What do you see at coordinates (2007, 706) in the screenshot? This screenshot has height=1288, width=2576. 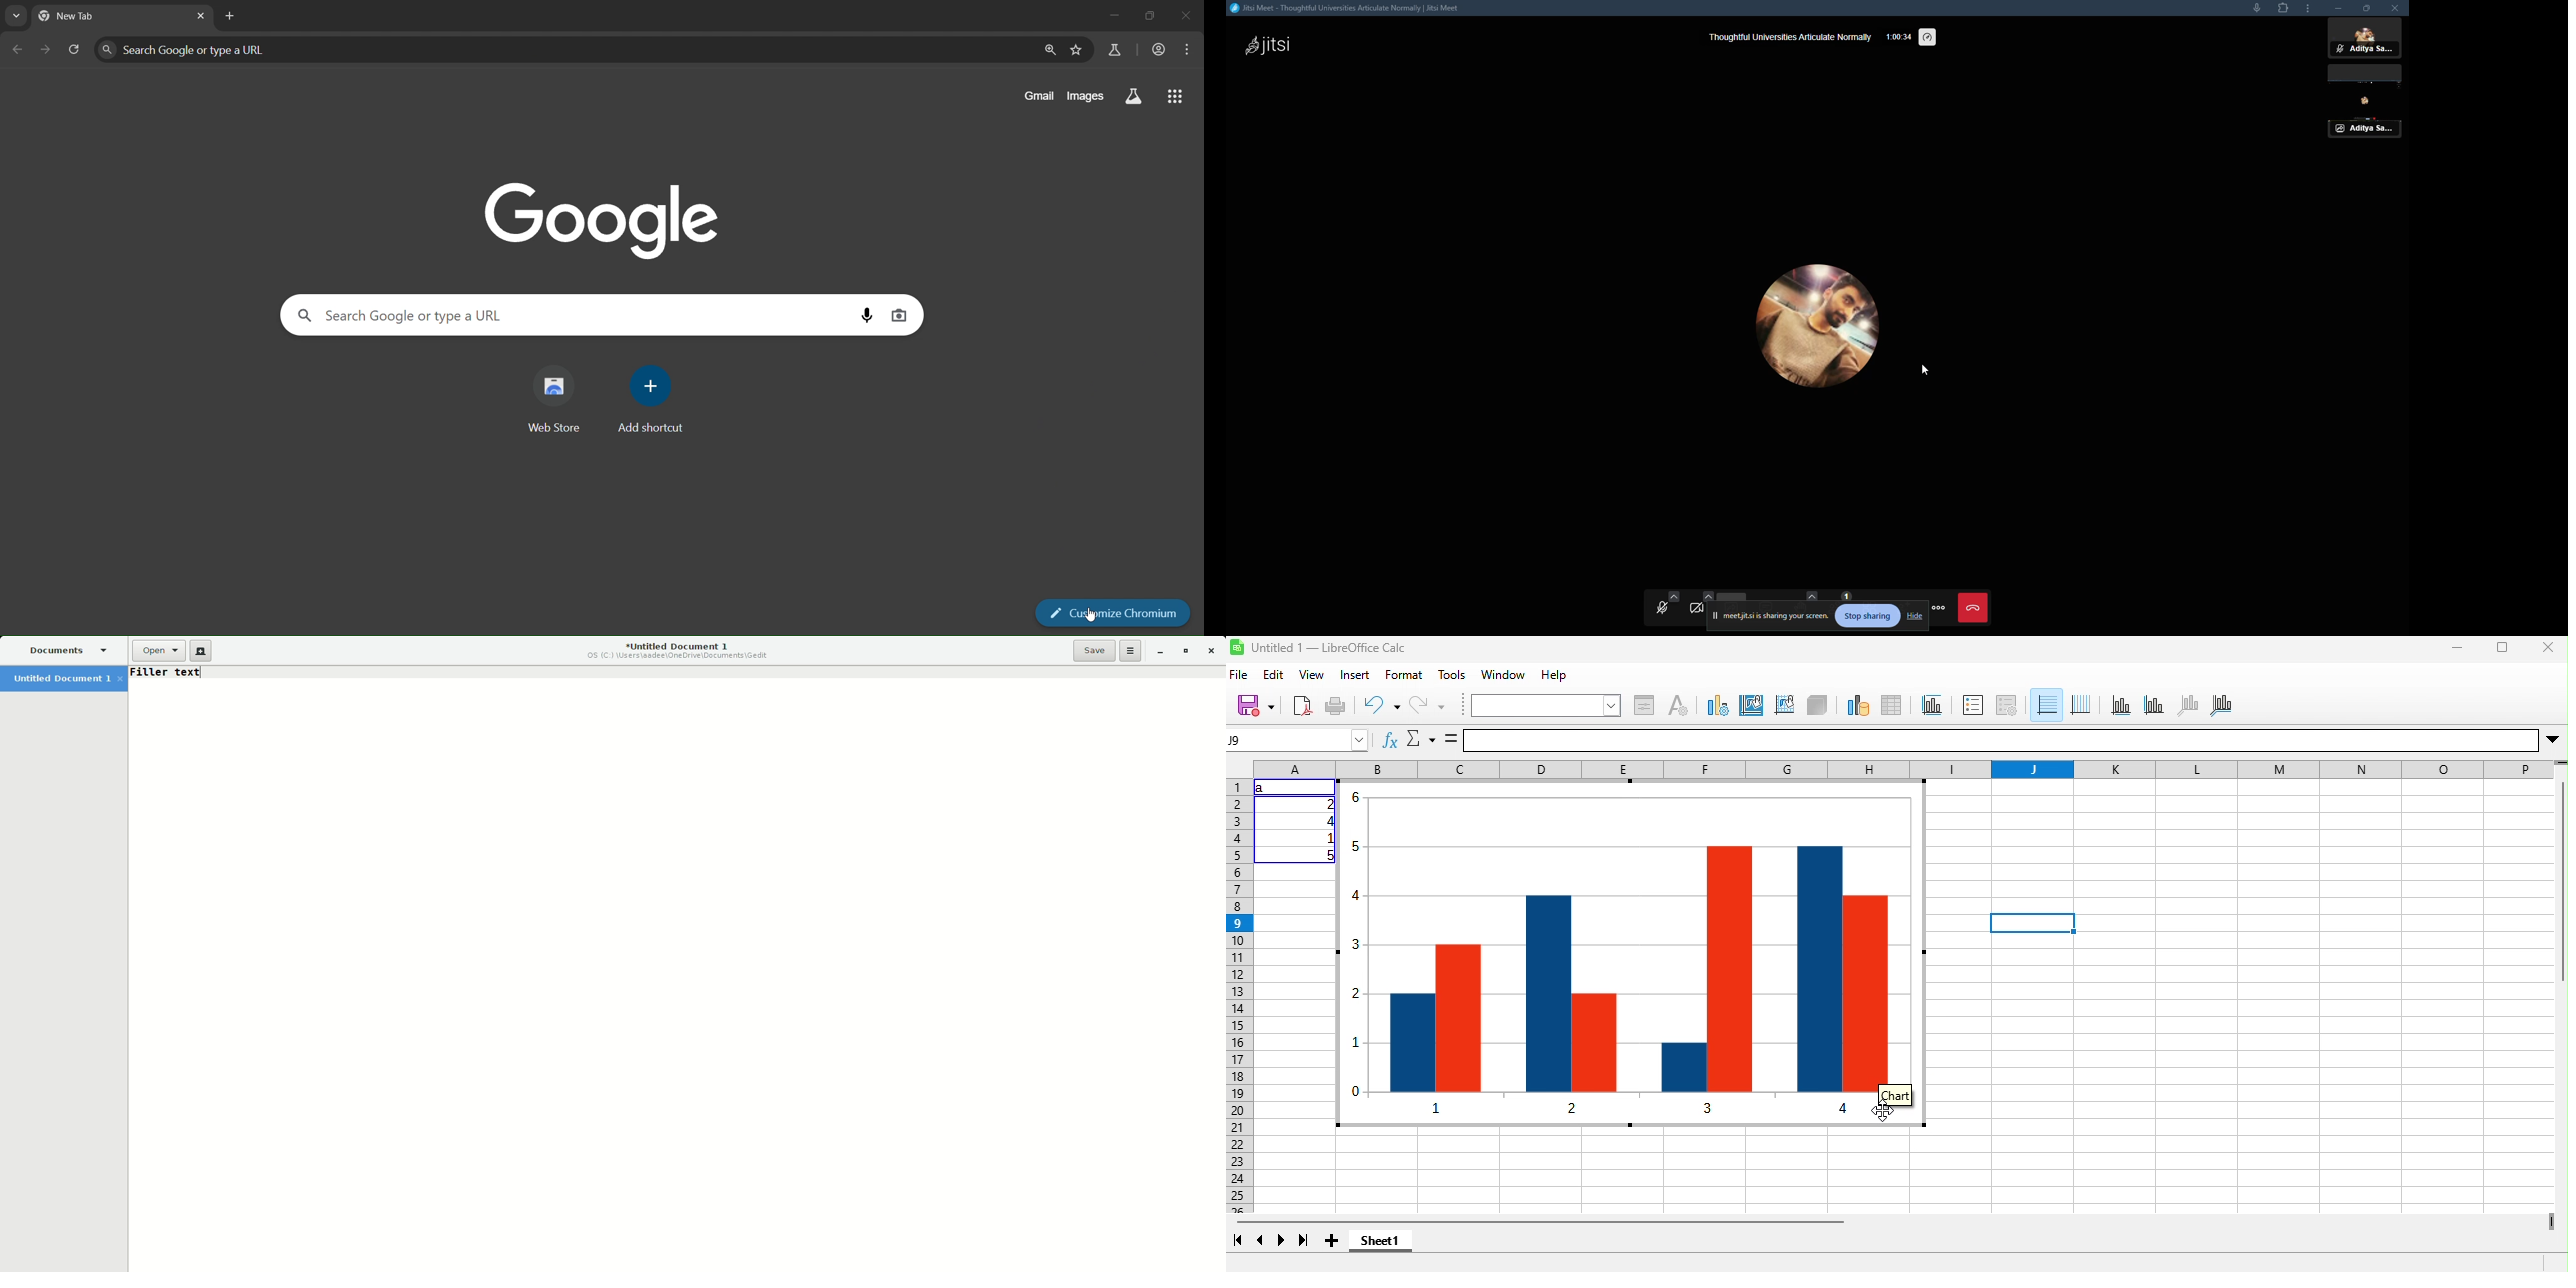 I see `legend` at bounding box center [2007, 706].